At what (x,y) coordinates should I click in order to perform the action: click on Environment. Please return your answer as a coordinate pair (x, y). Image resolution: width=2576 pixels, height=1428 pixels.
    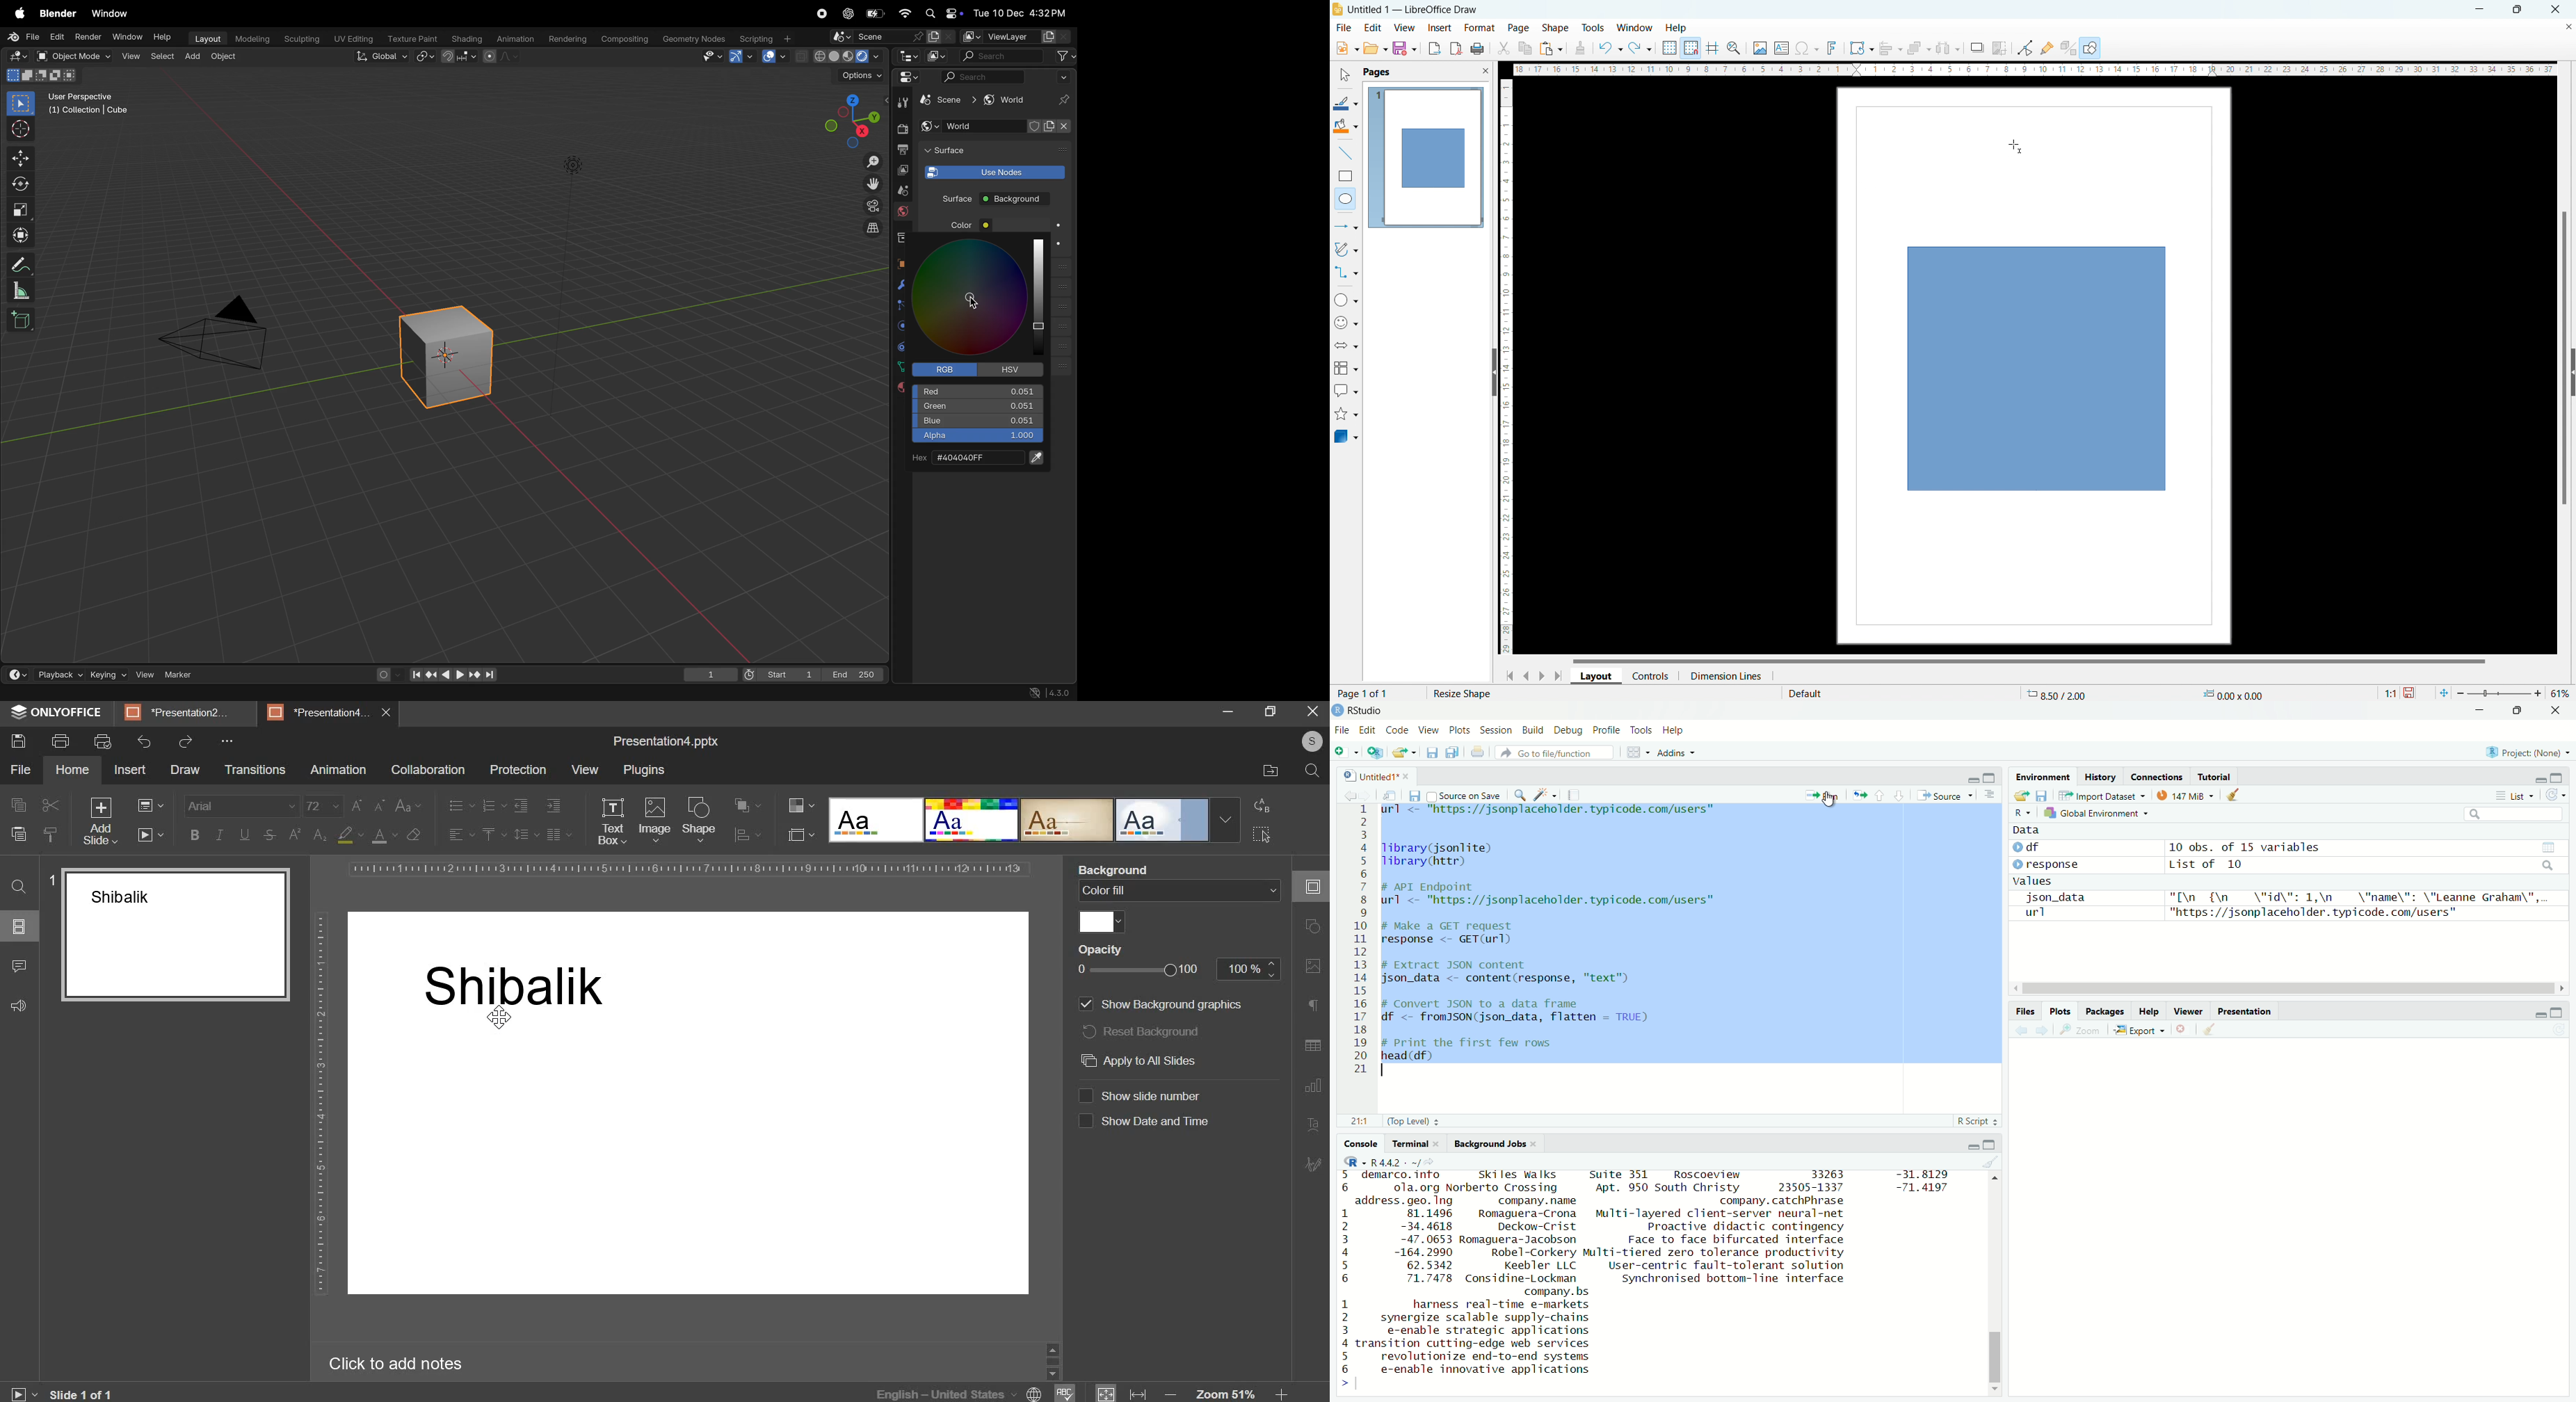
    Looking at the image, I should click on (2043, 778).